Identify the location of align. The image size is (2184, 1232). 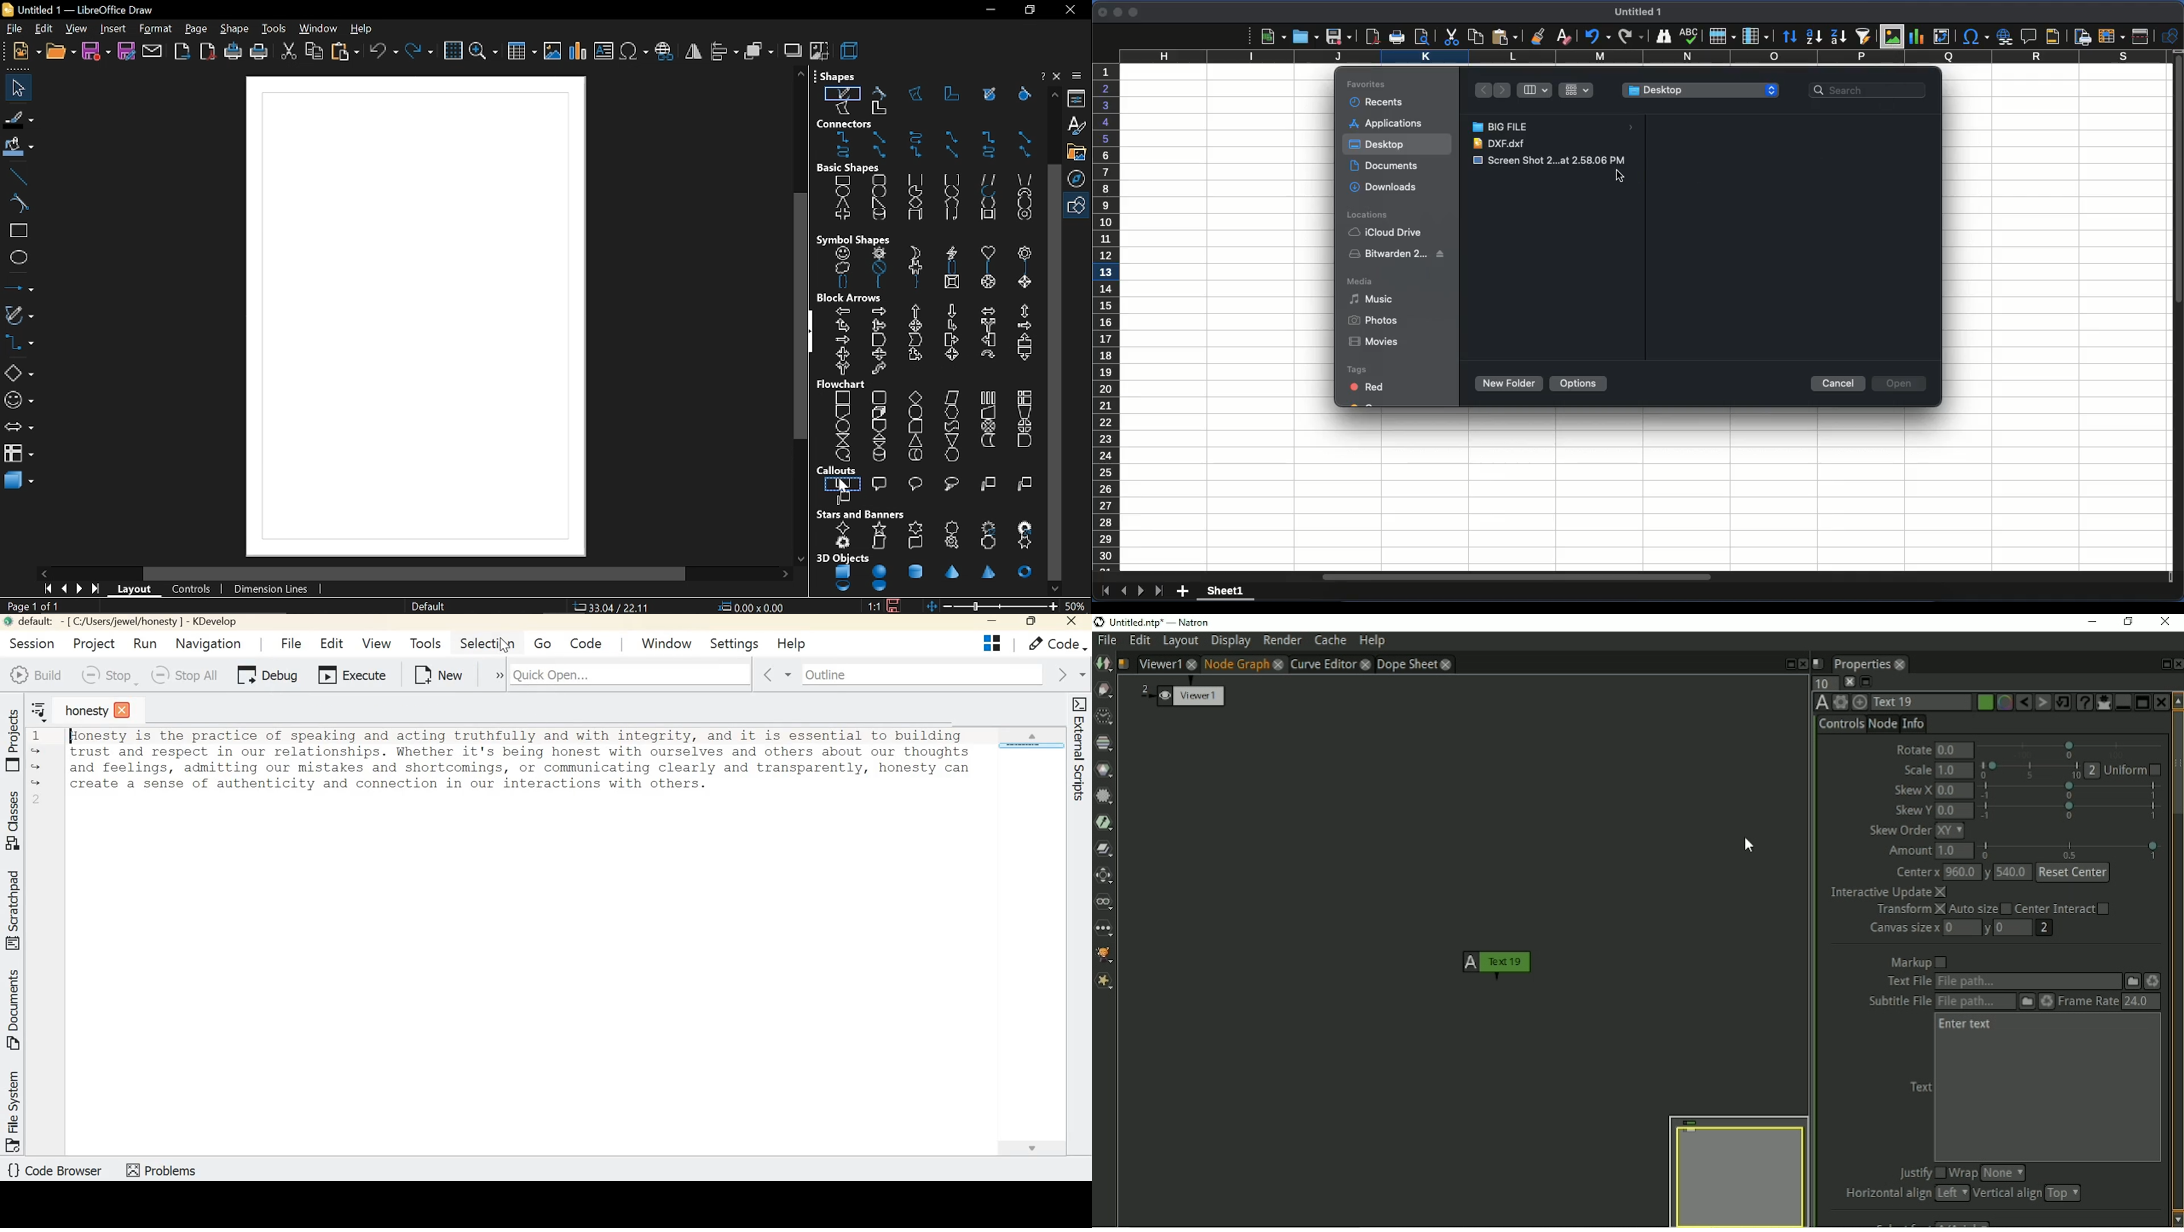
(723, 51).